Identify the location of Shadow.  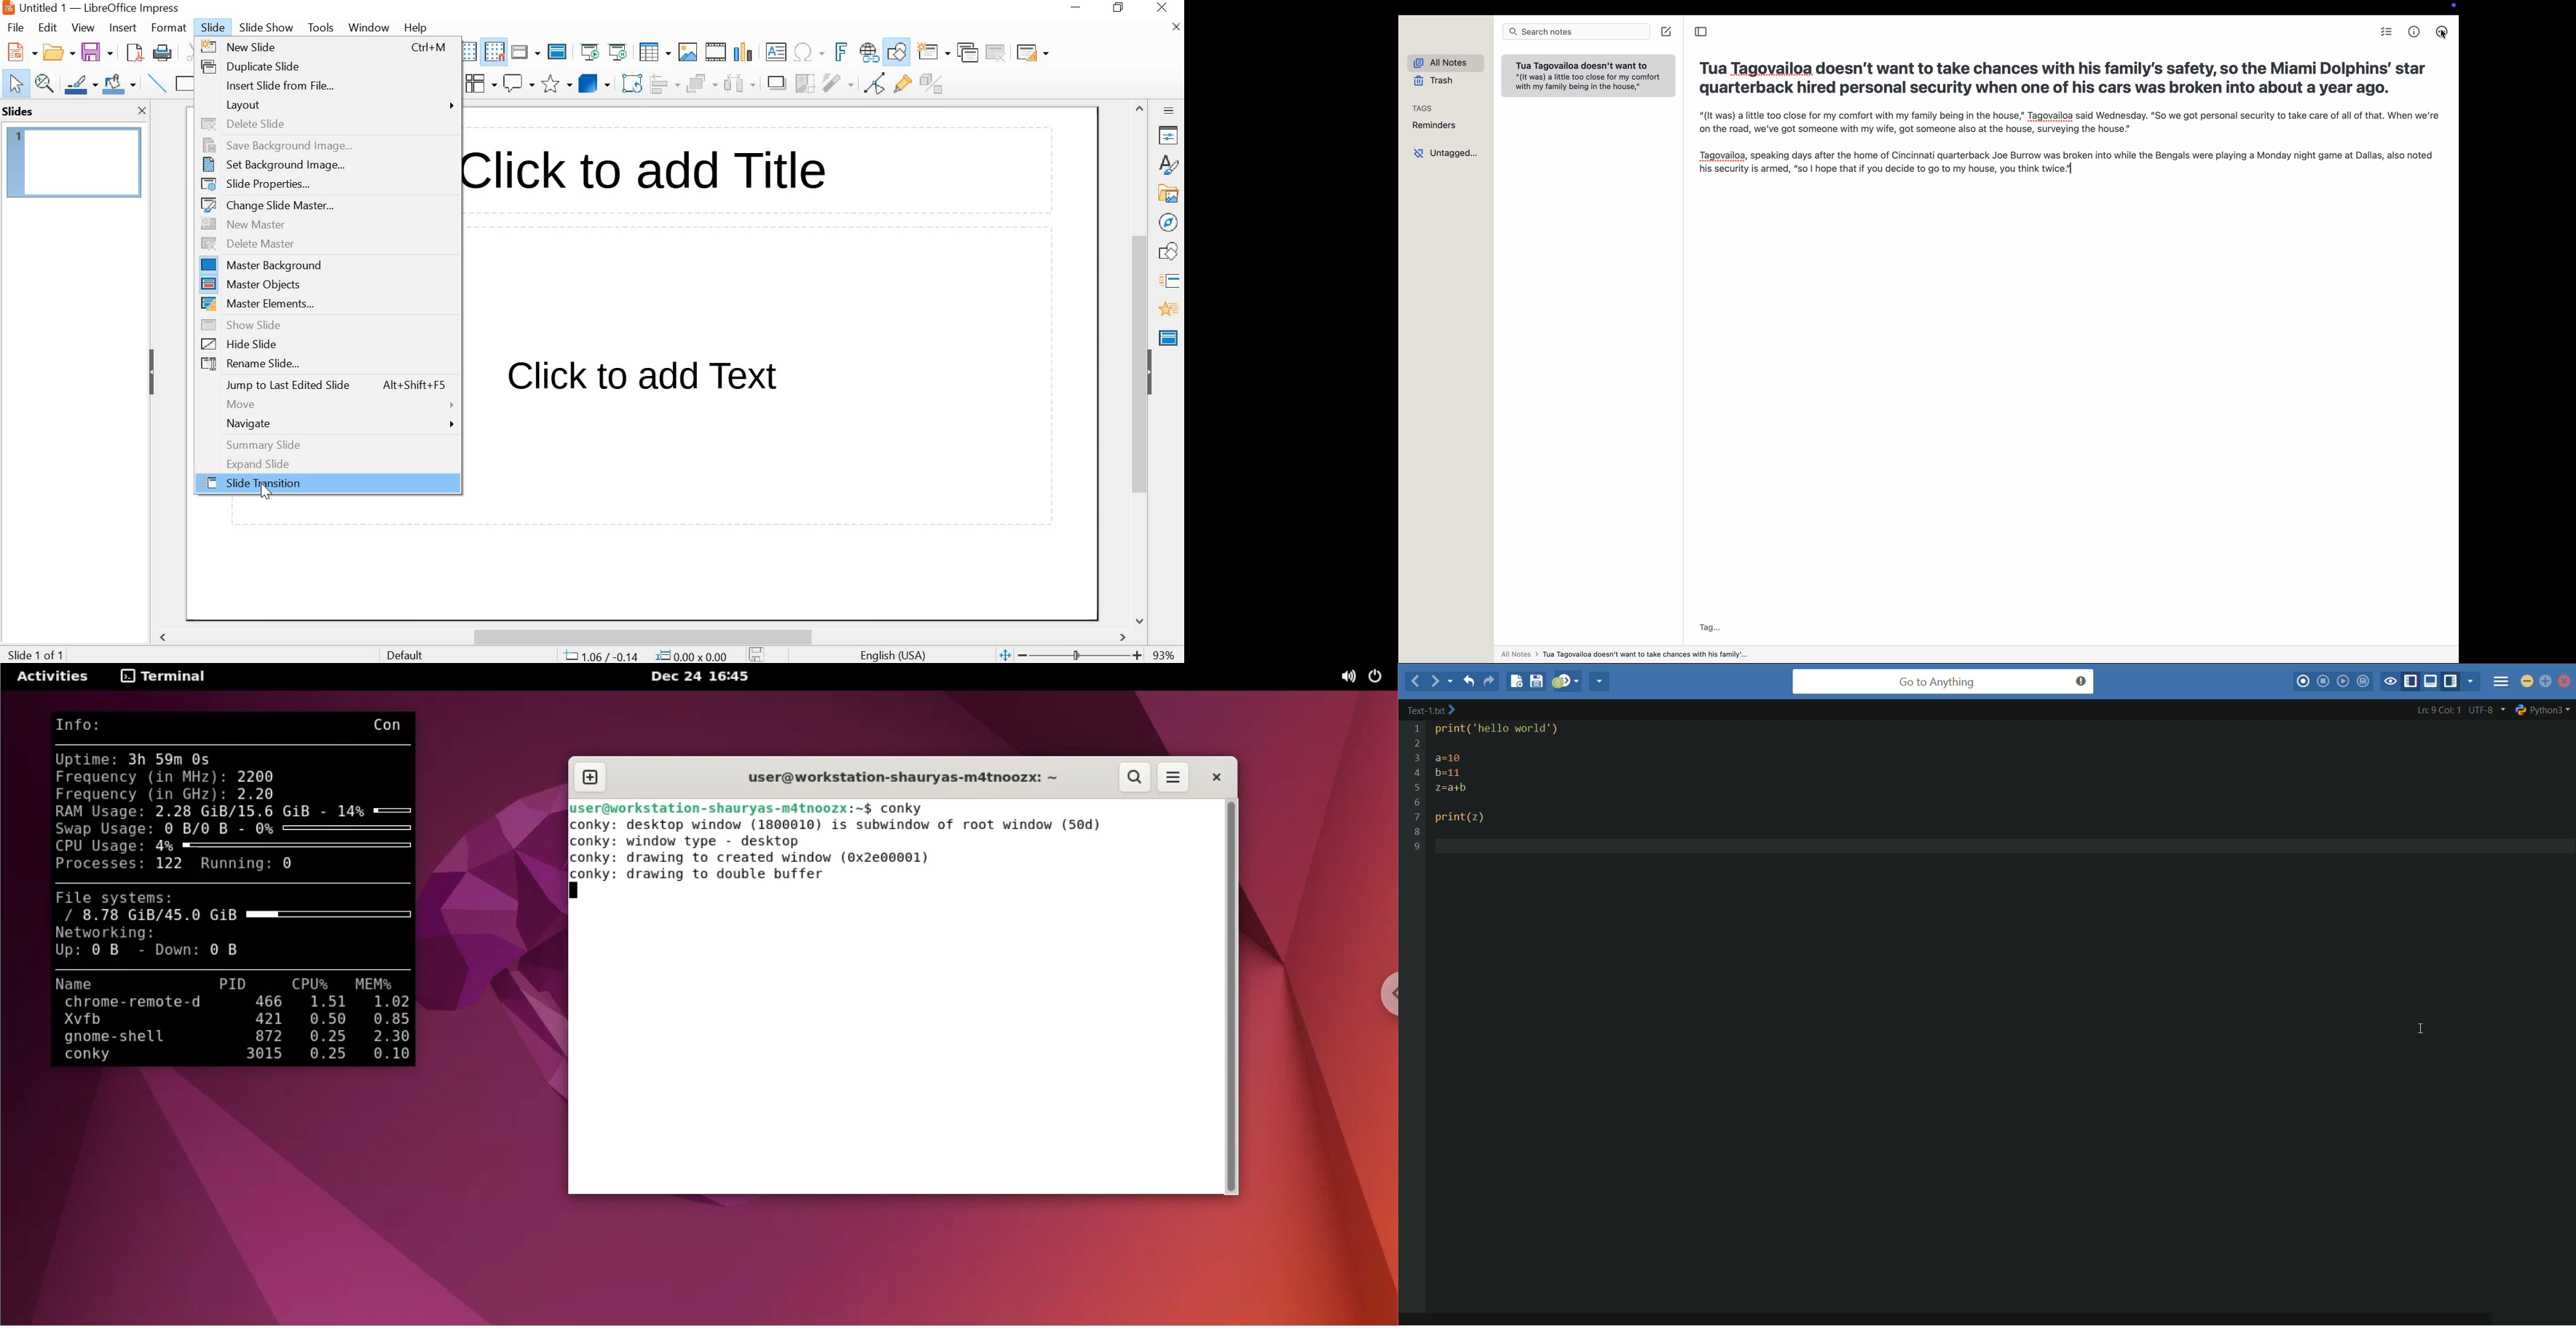
(777, 83).